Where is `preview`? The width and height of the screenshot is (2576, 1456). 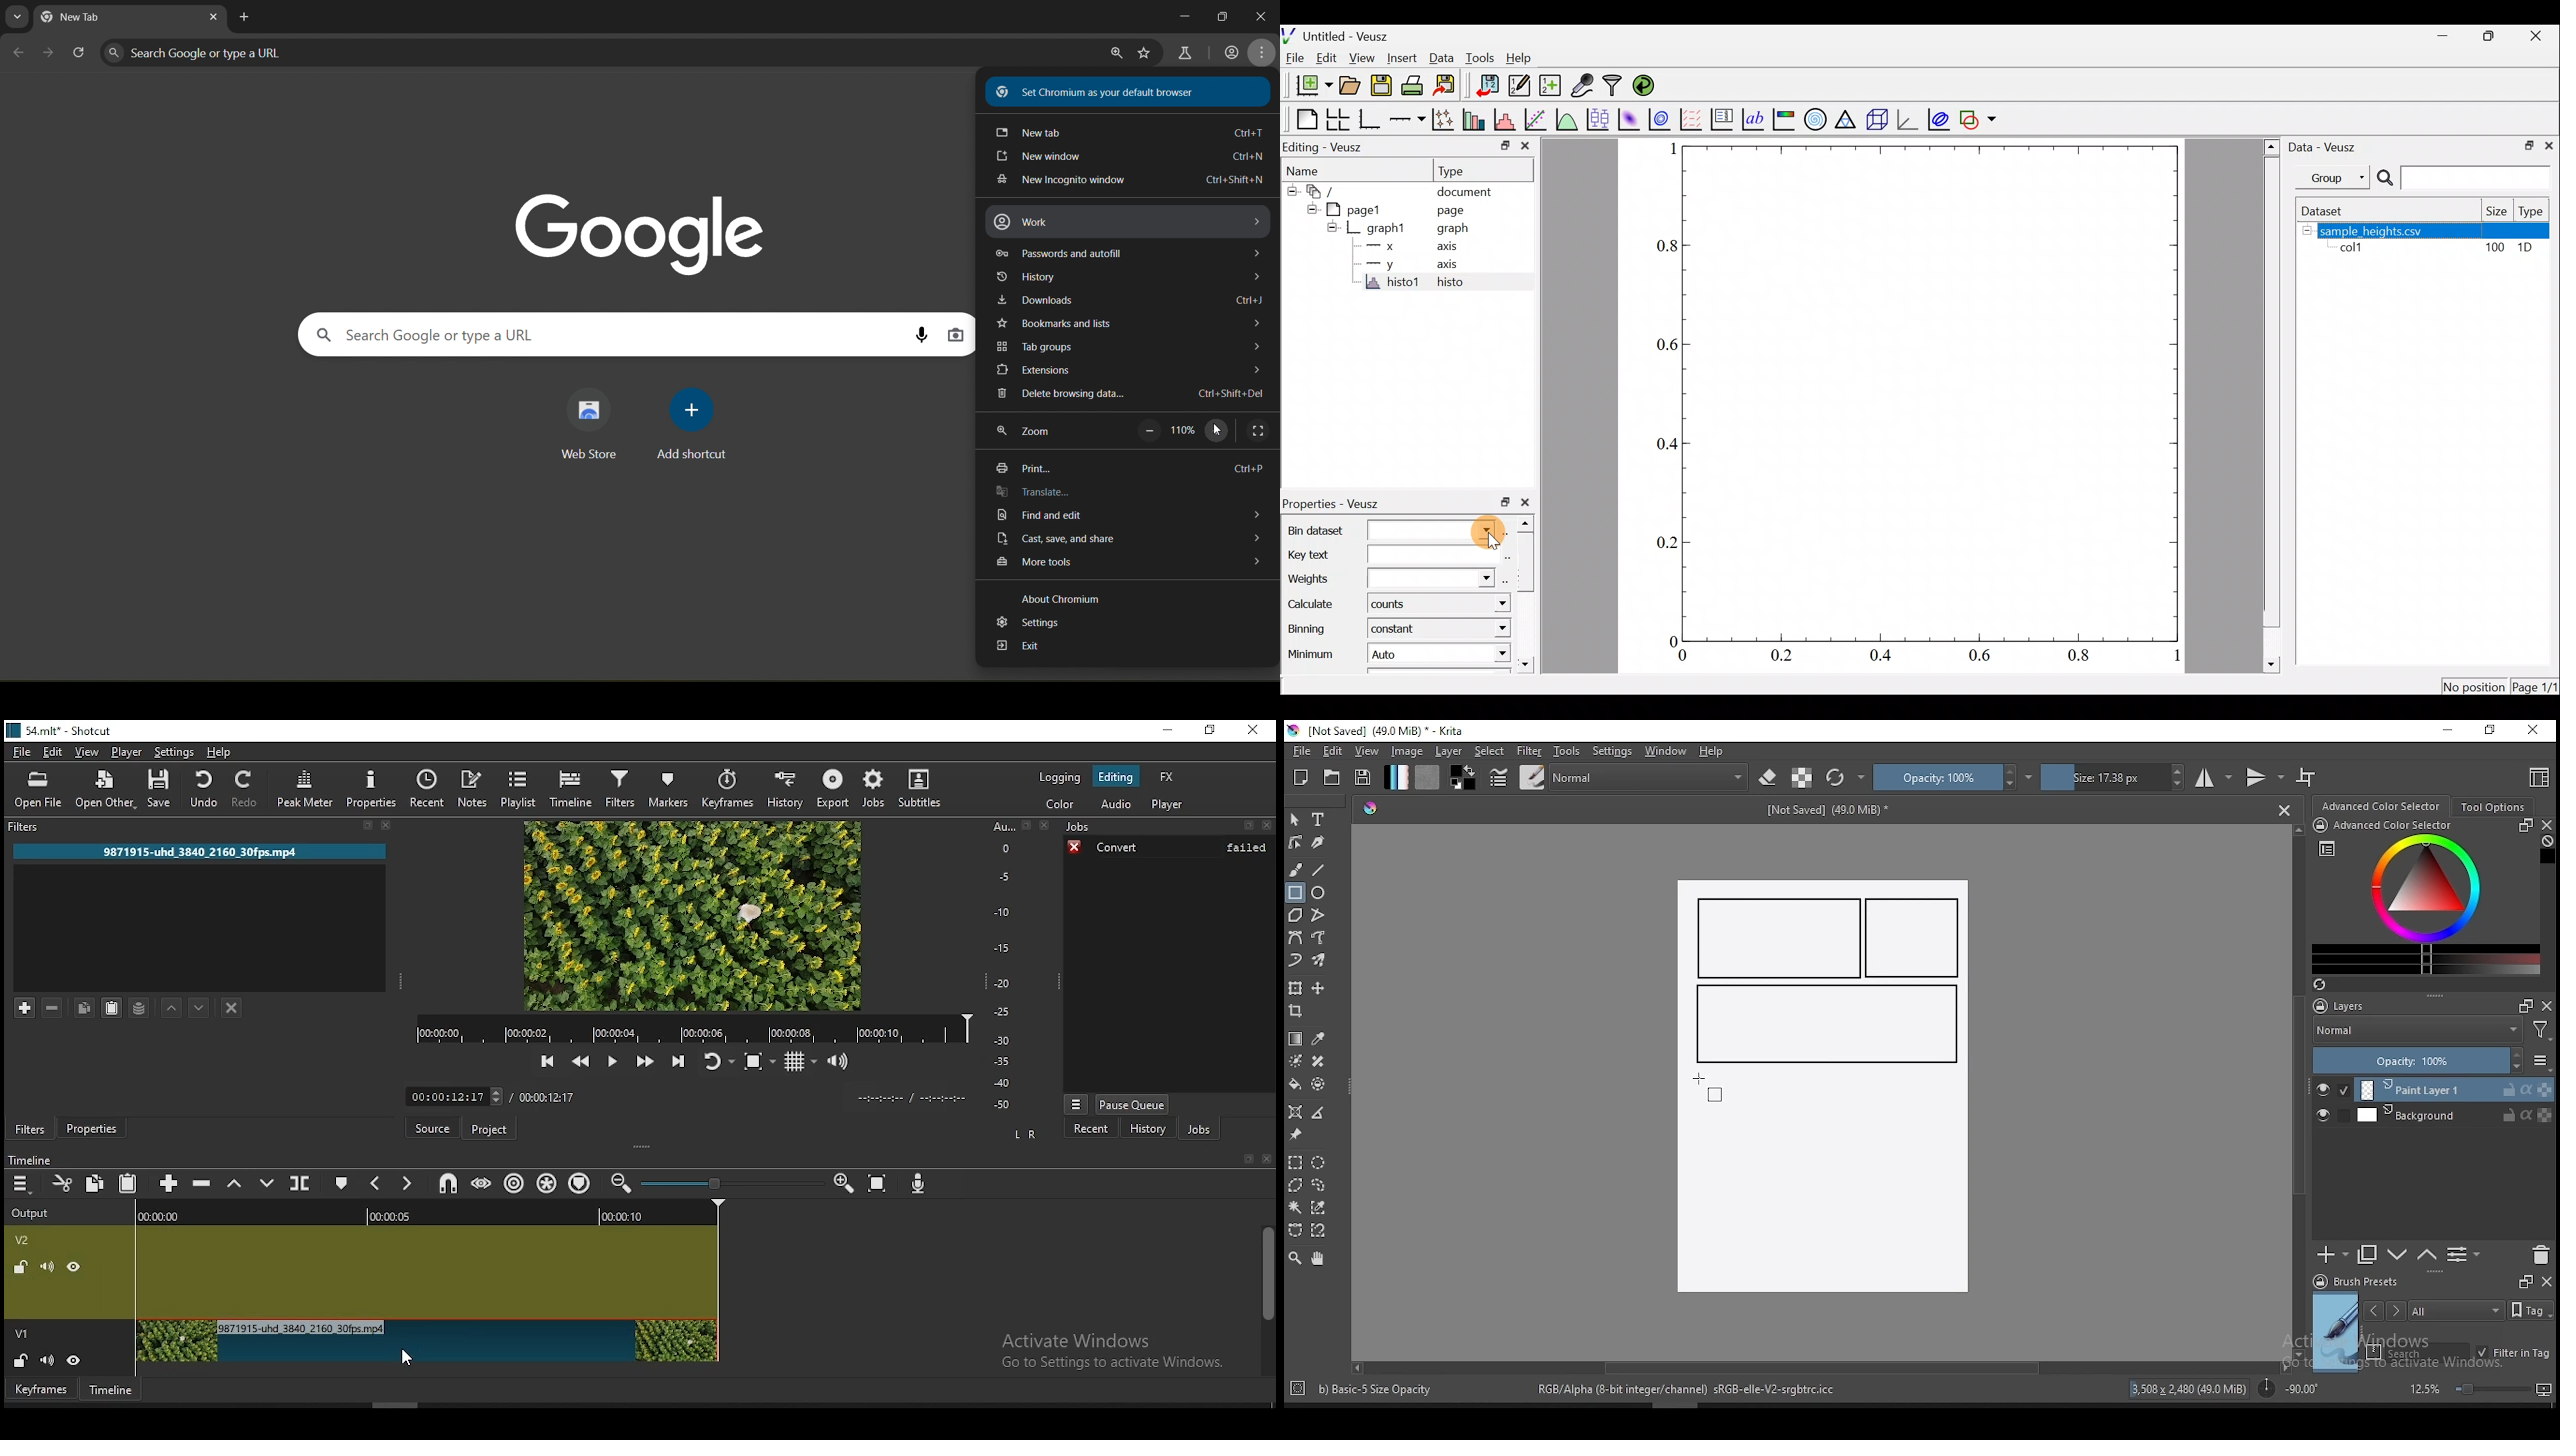 preview is located at coordinates (693, 916).